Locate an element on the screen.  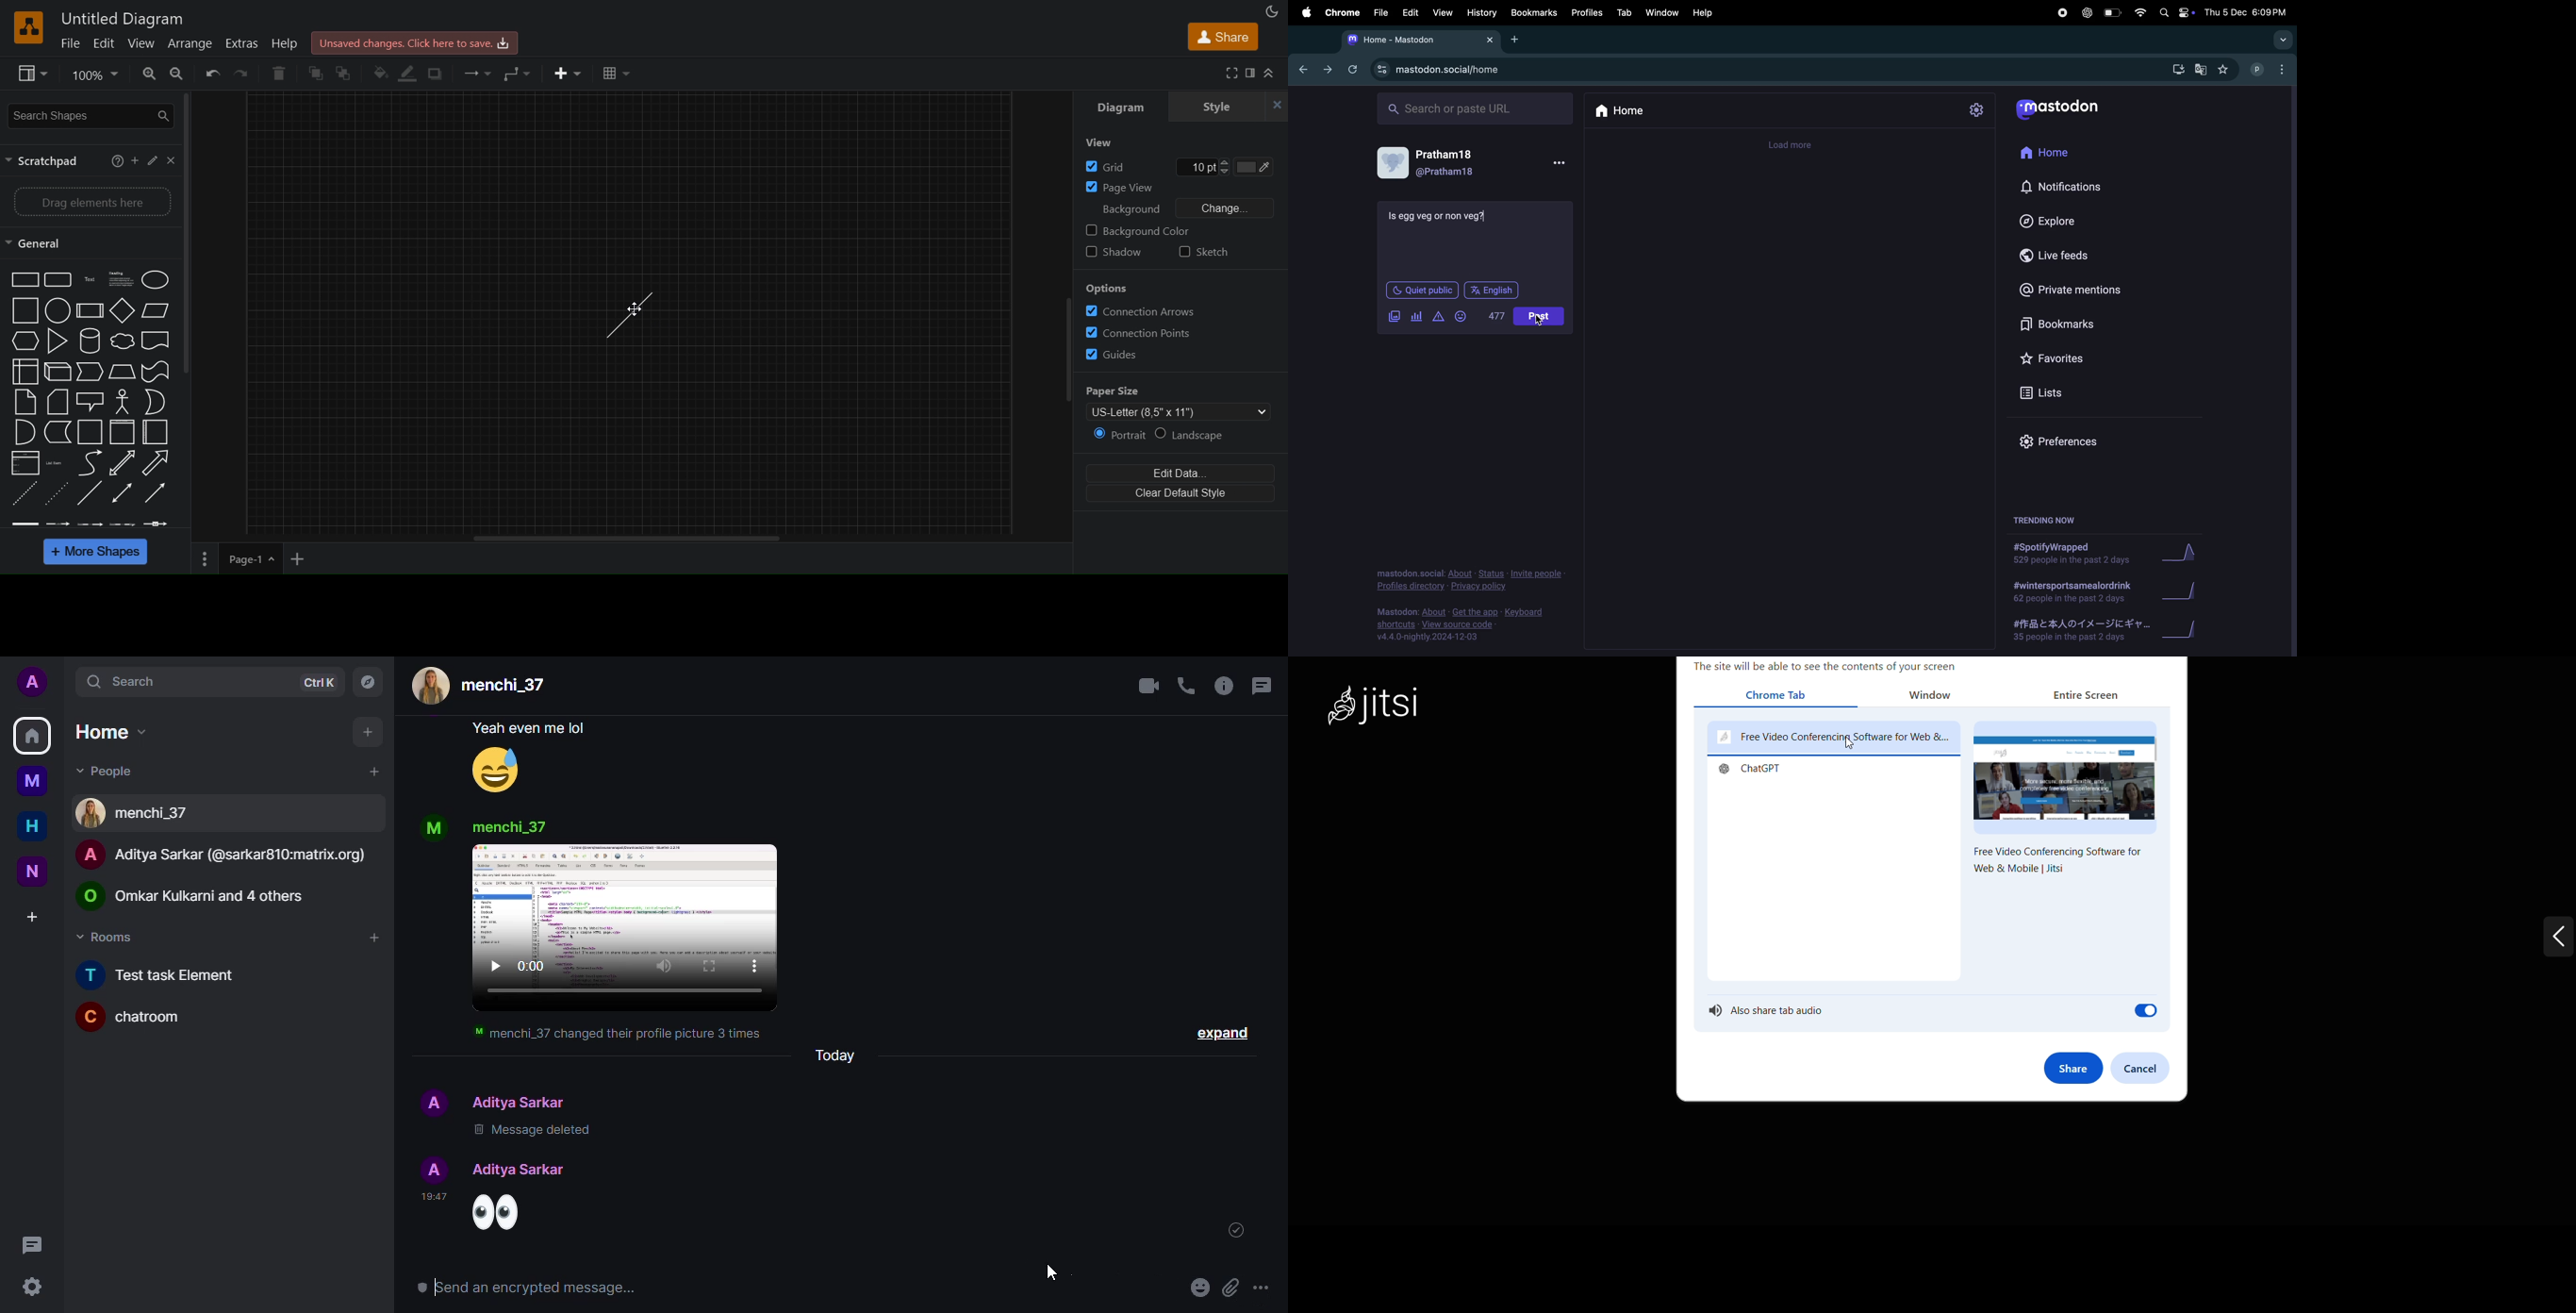
sketch is located at coordinates (1202, 252).